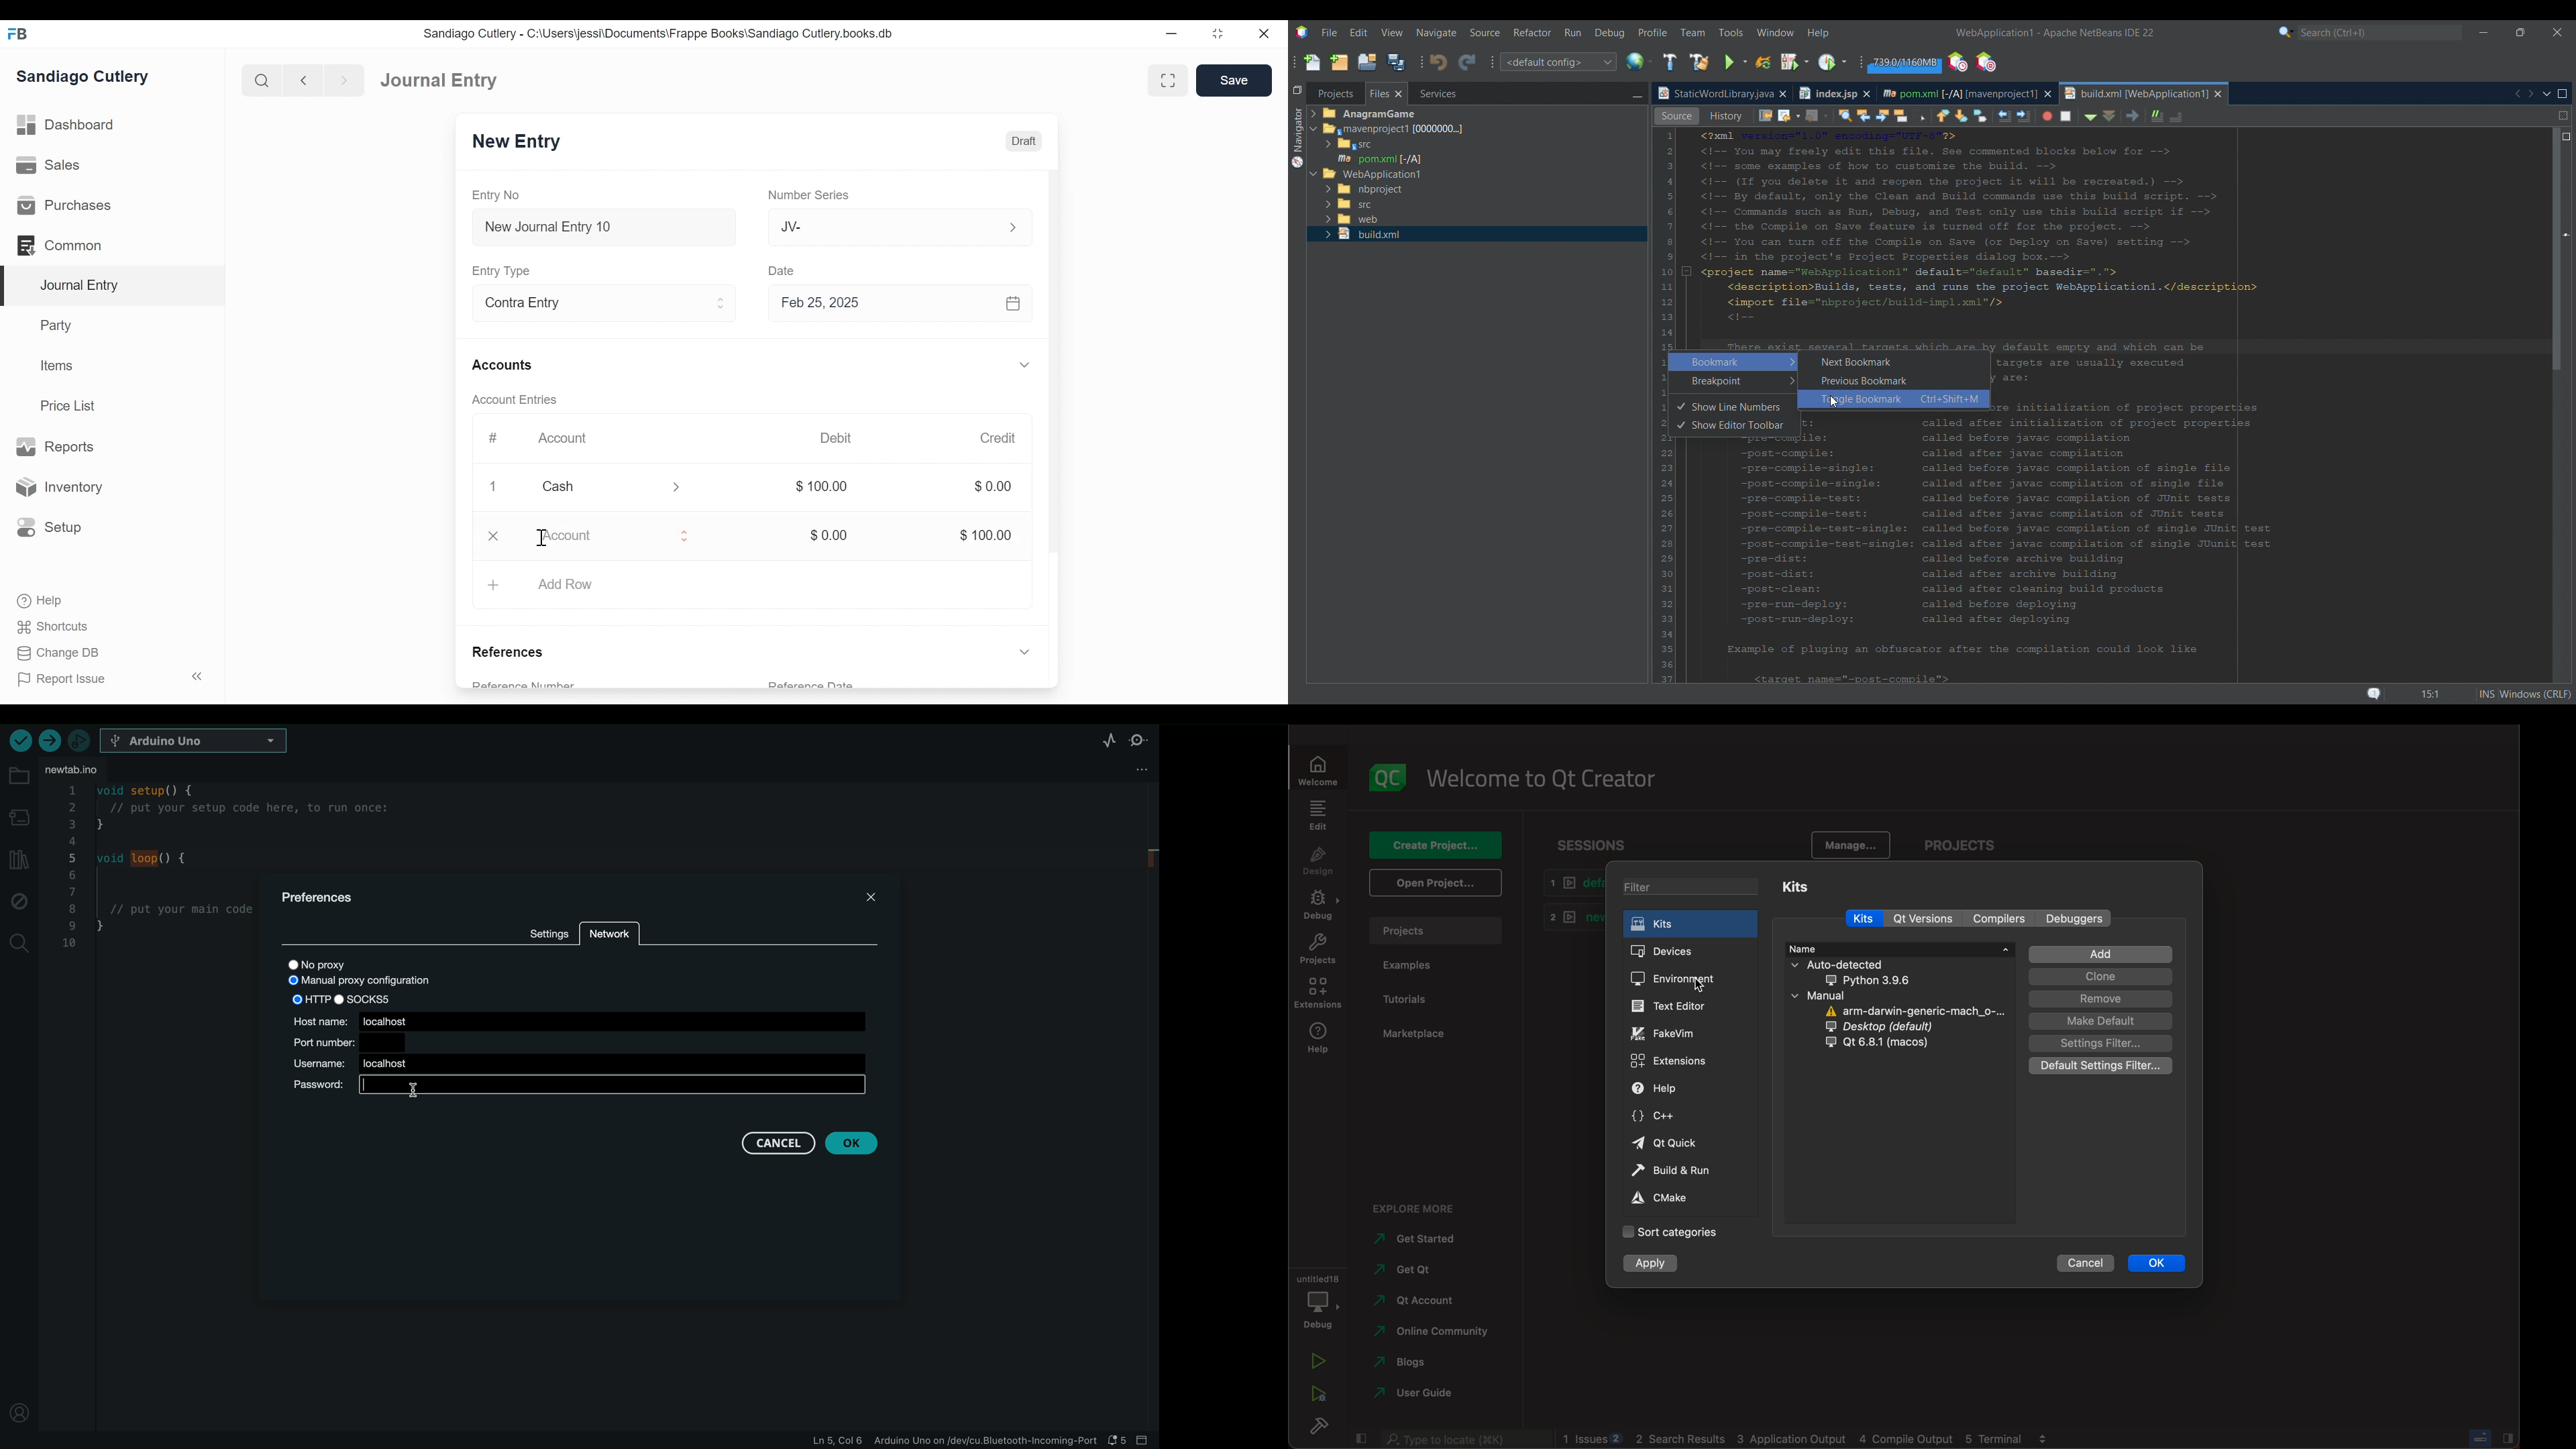 The image size is (2576, 1456). What do you see at coordinates (58, 367) in the screenshot?
I see `Items` at bounding box center [58, 367].